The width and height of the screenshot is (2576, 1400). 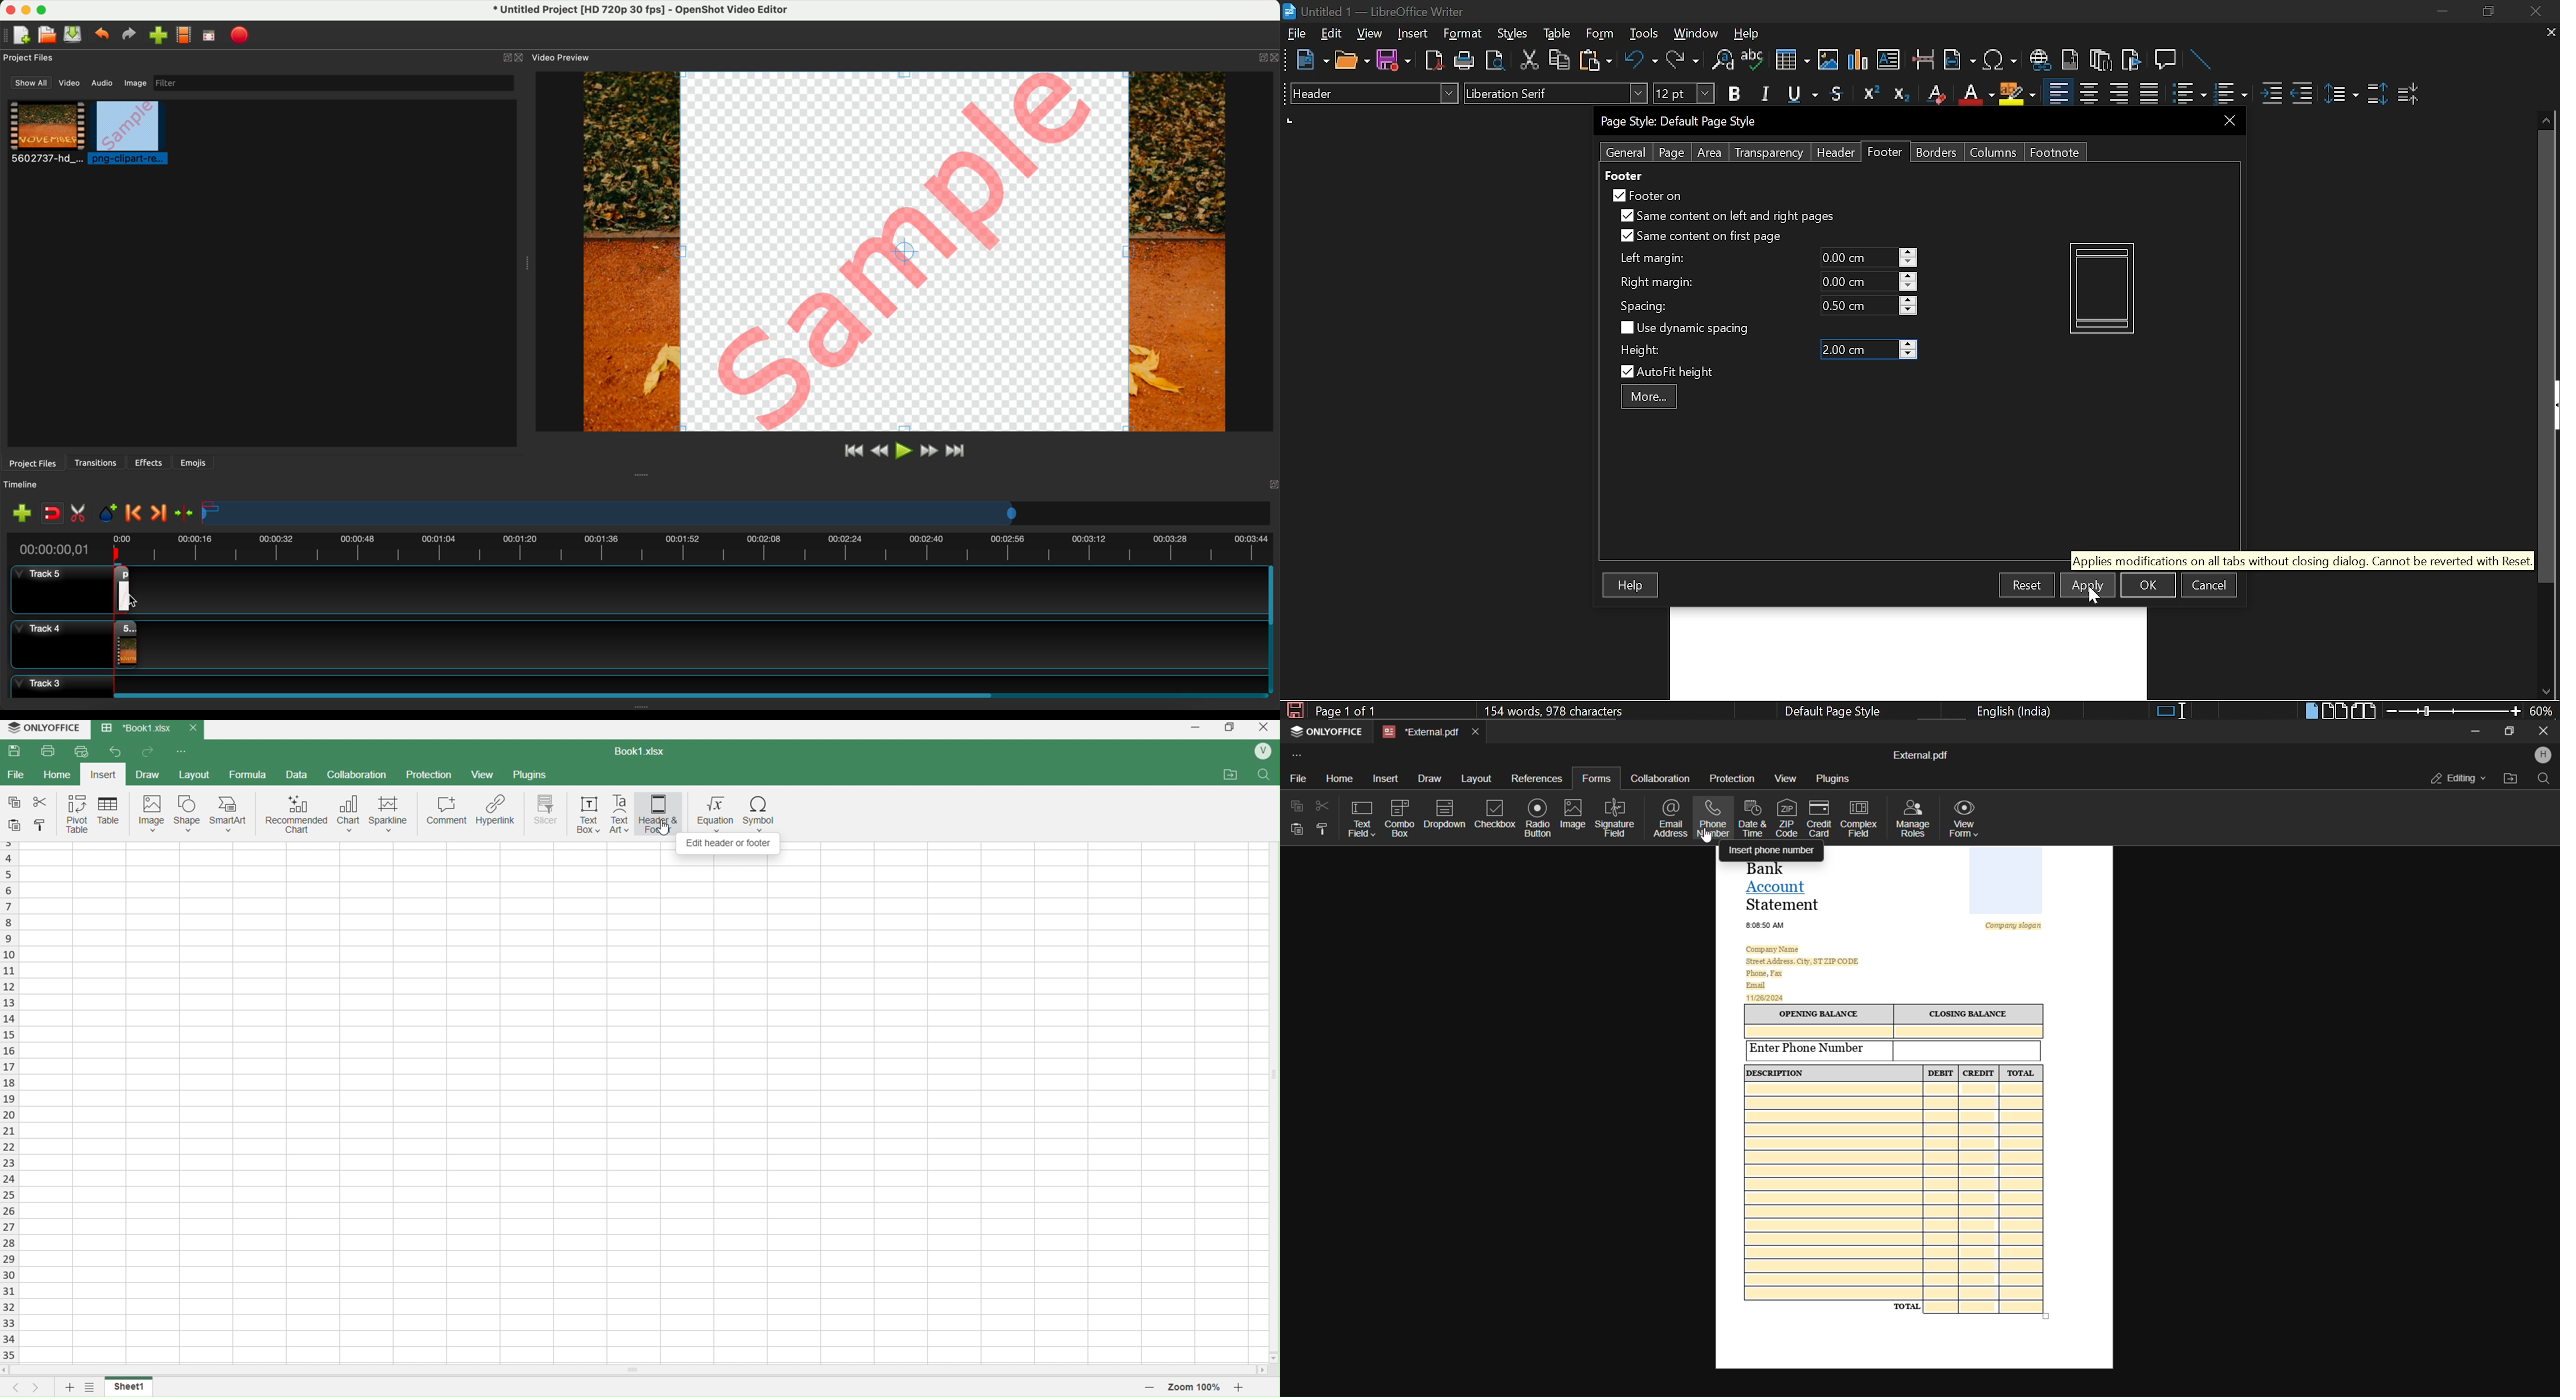 What do you see at coordinates (1868, 94) in the screenshot?
I see `Superscript` at bounding box center [1868, 94].